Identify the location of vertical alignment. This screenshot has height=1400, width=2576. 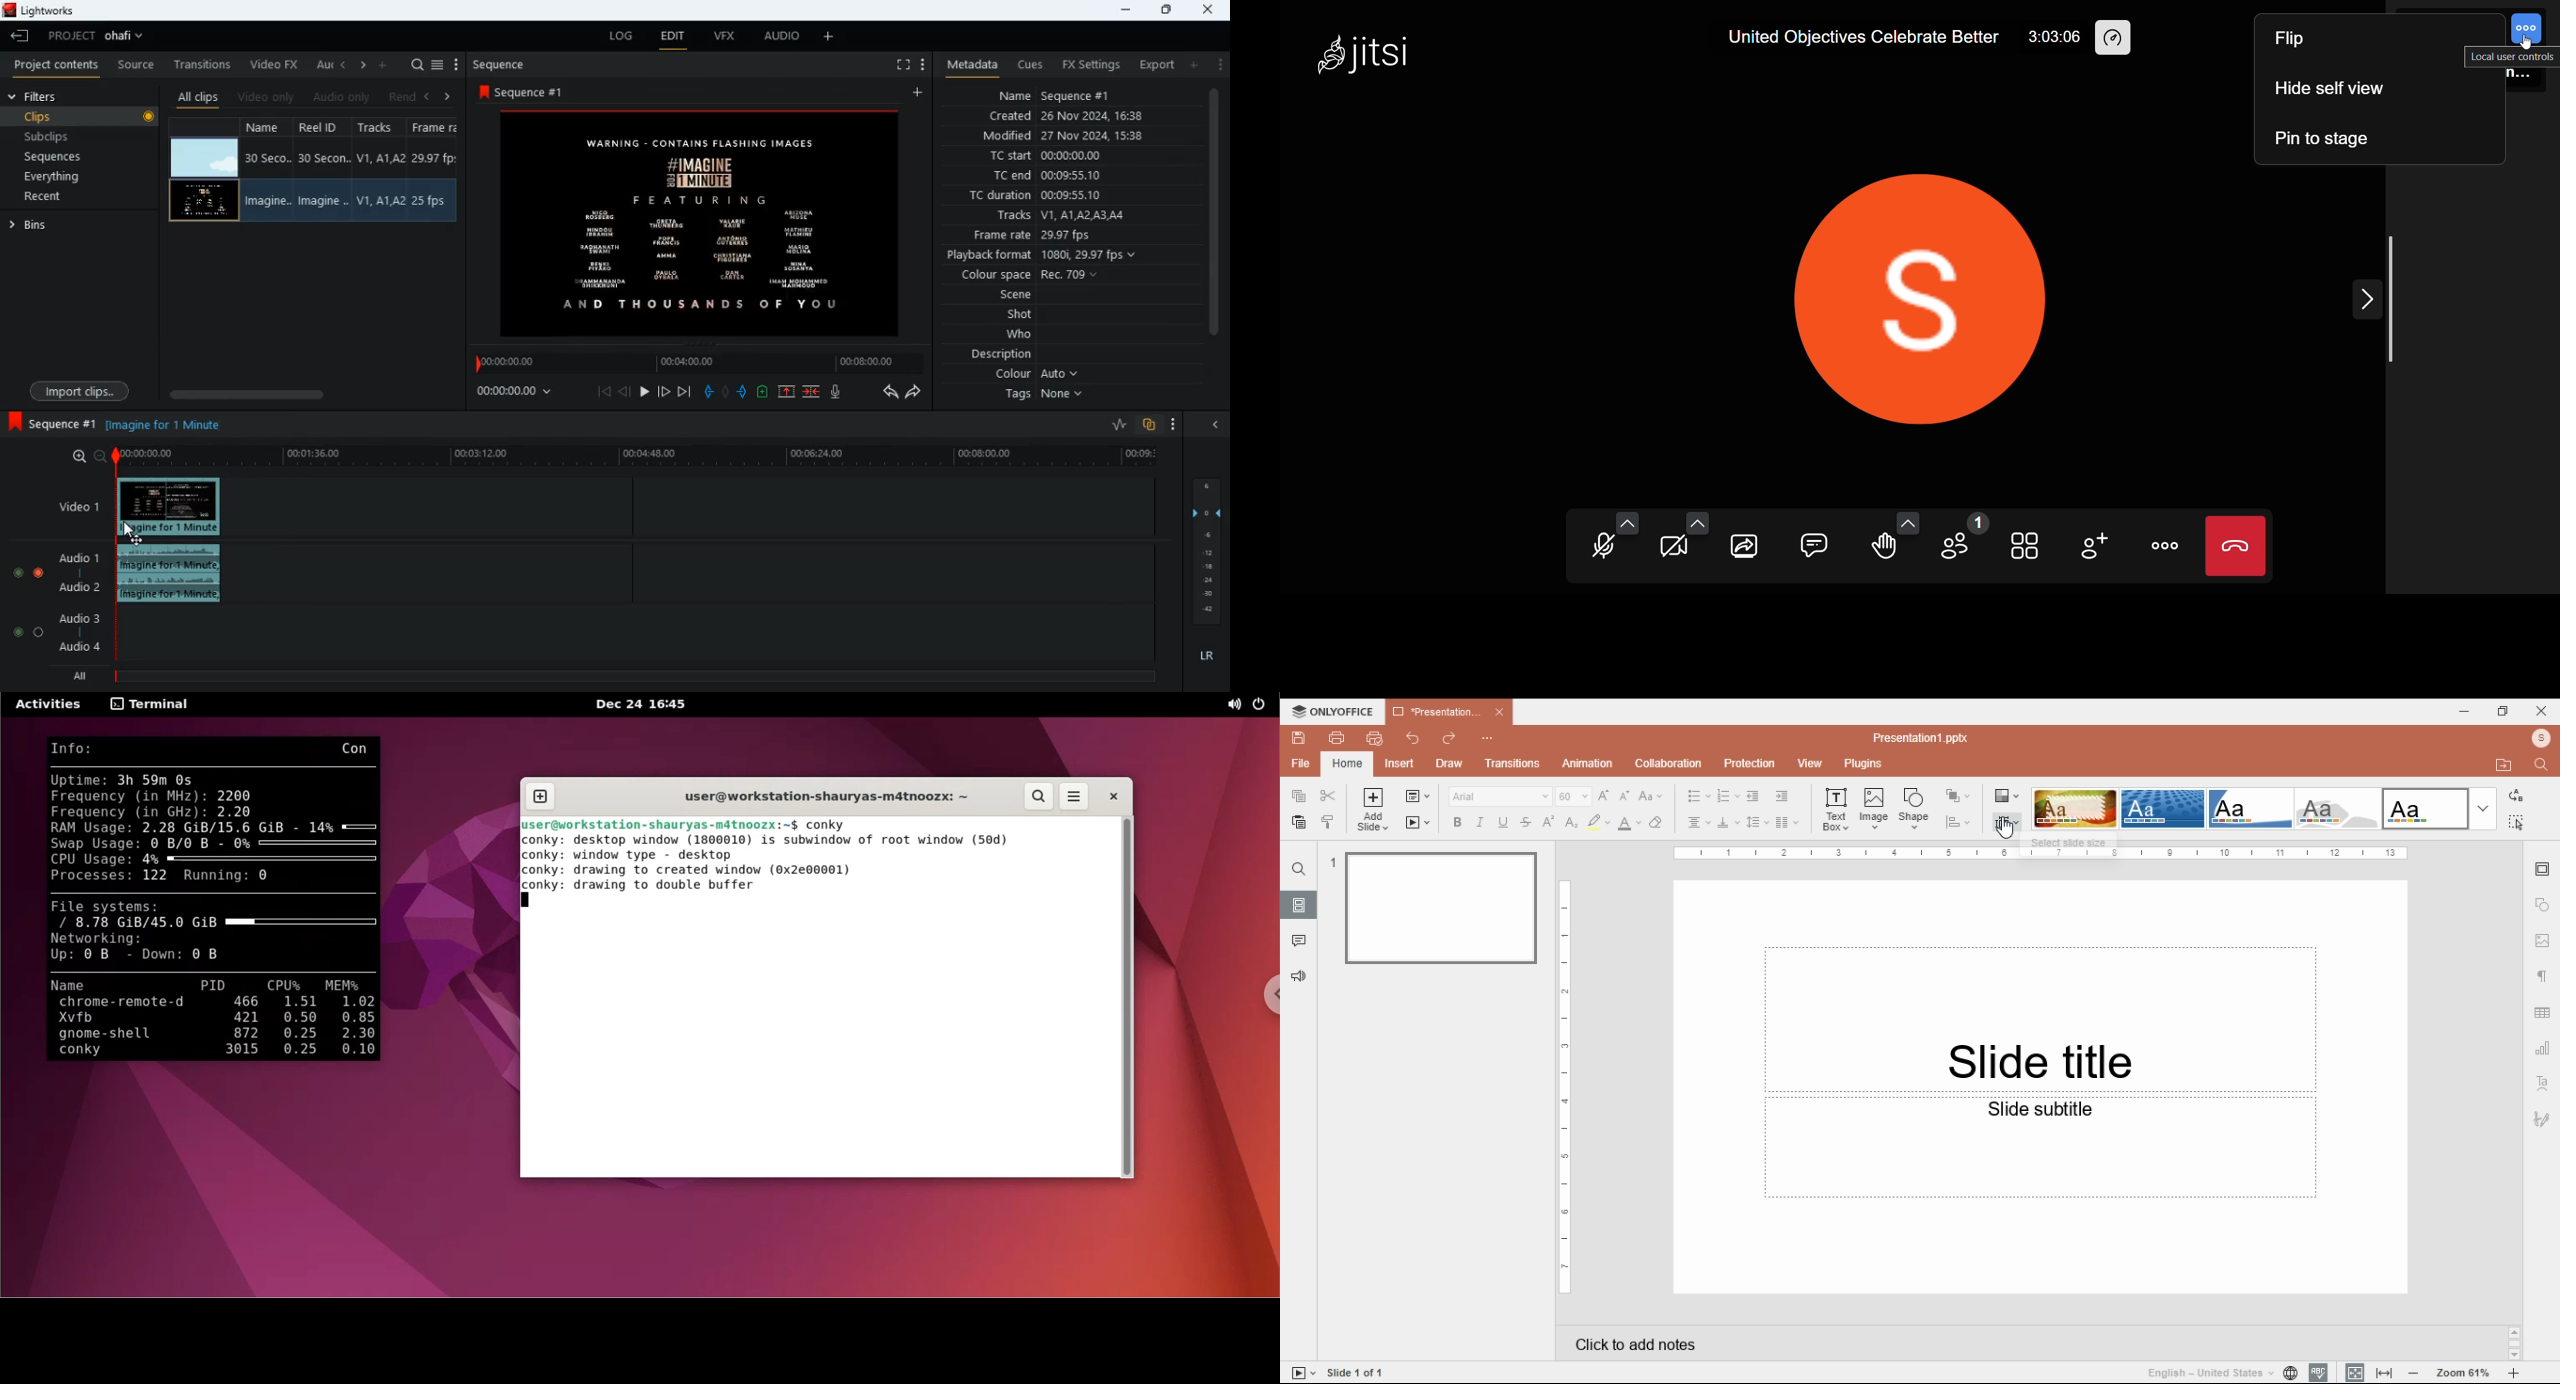
(1728, 825).